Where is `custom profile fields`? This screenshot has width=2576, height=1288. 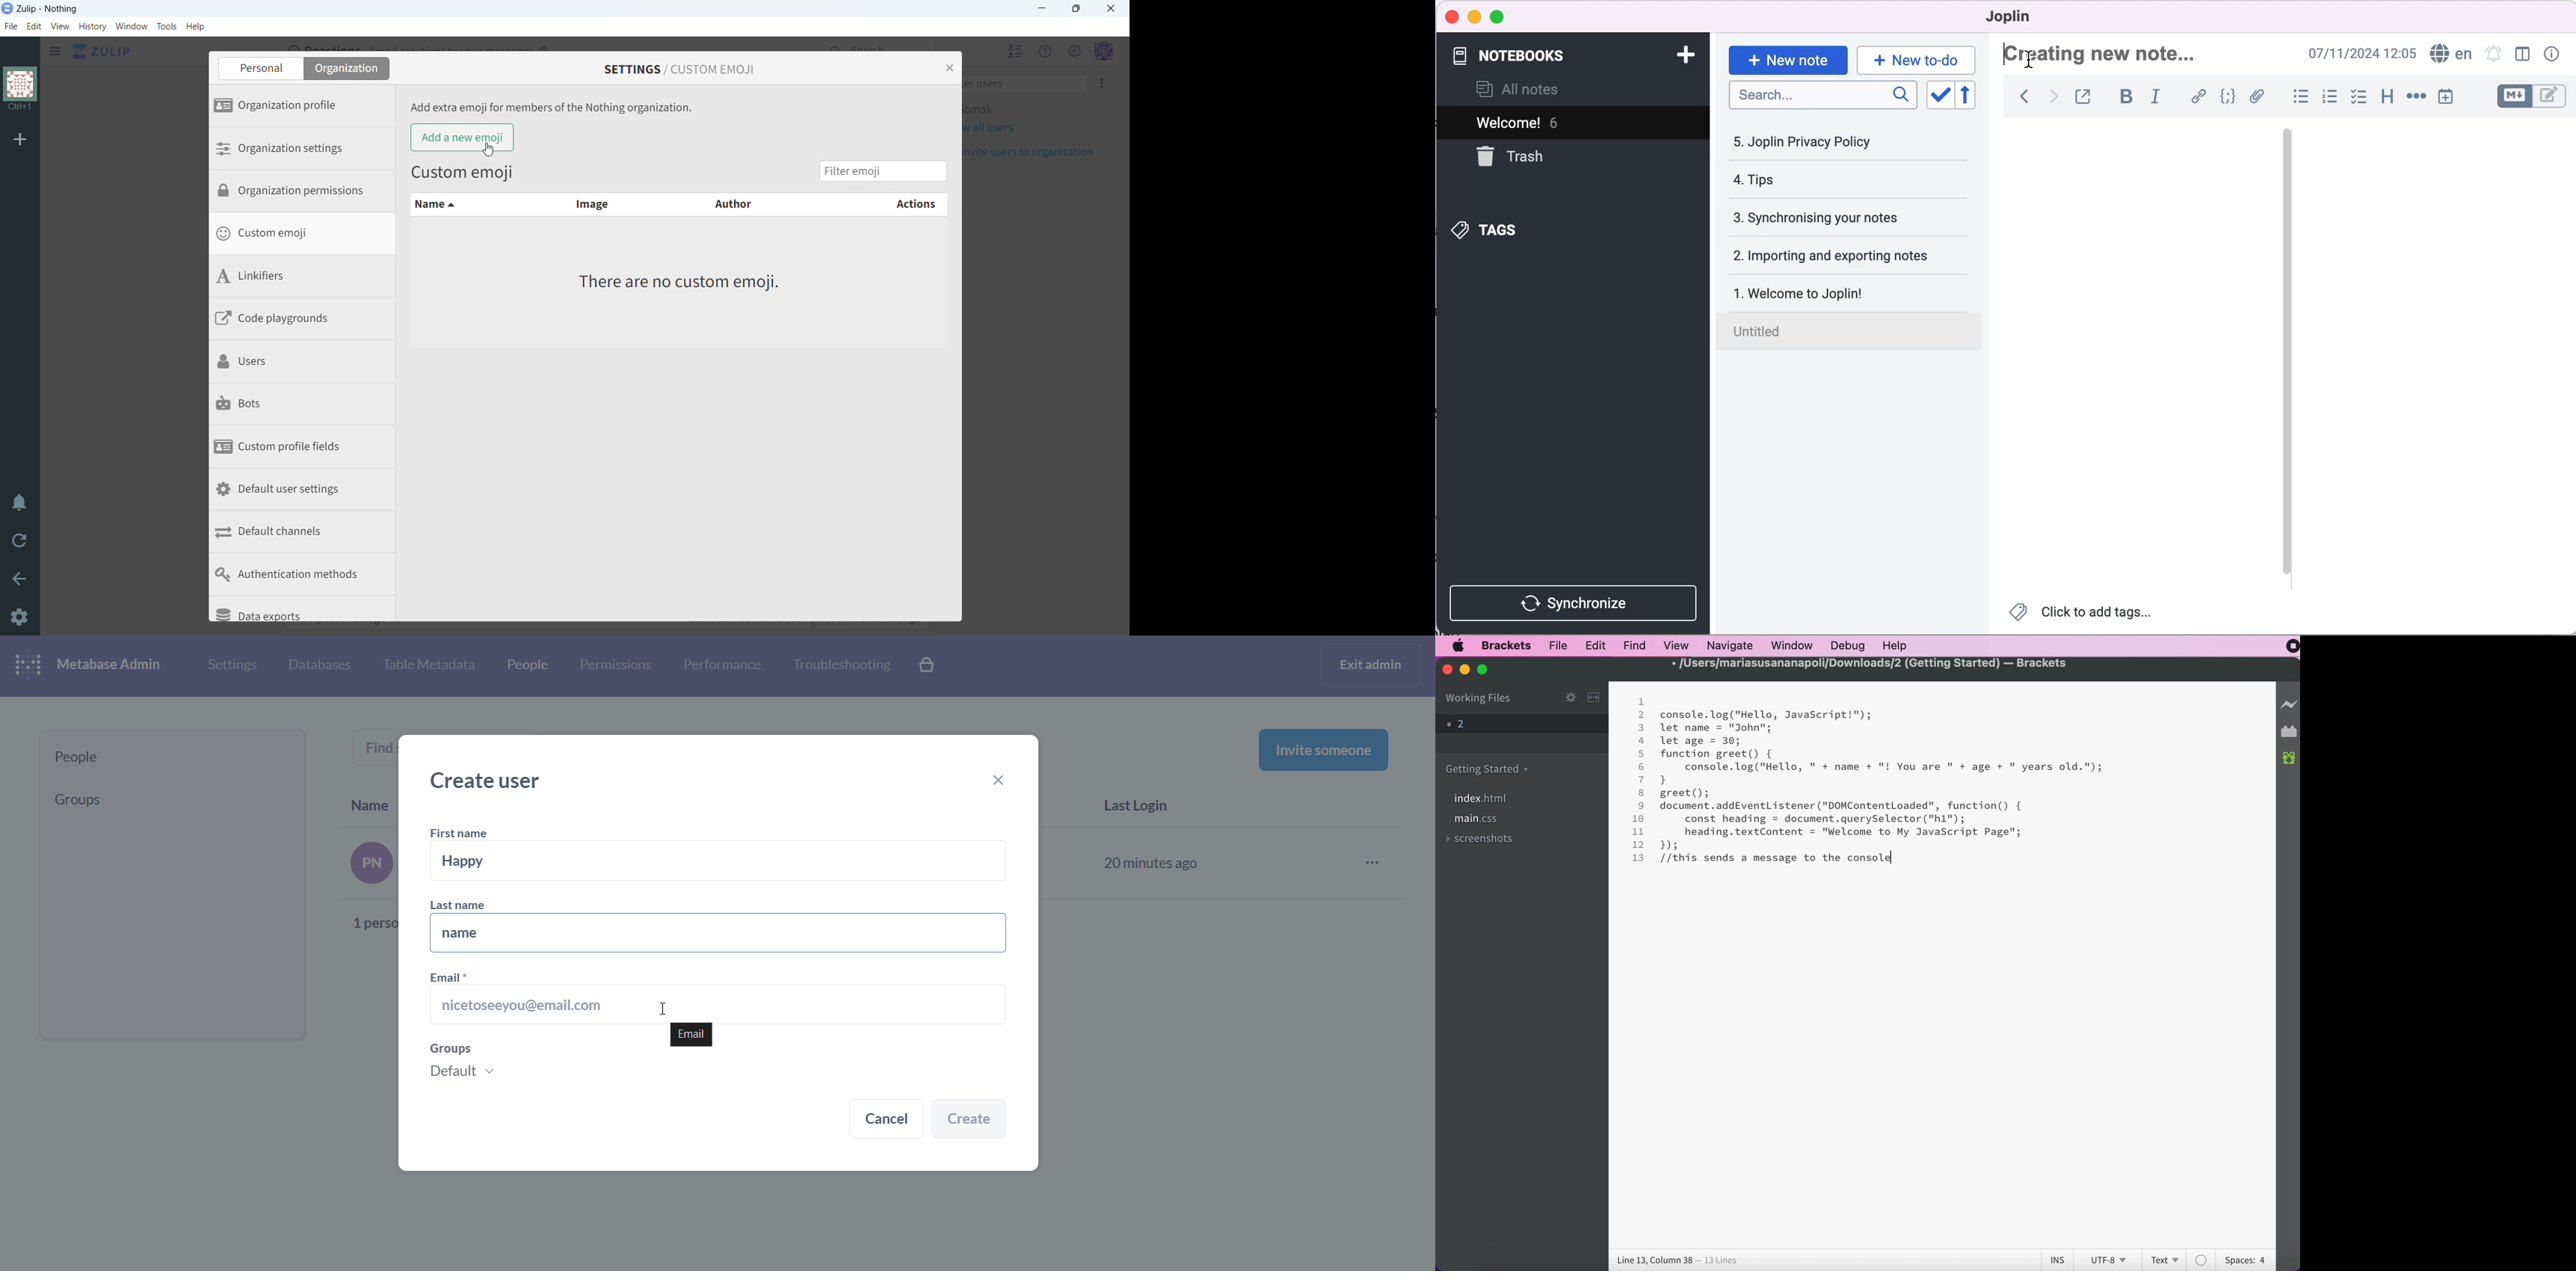
custom profile fields is located at coordinates (301, 448).